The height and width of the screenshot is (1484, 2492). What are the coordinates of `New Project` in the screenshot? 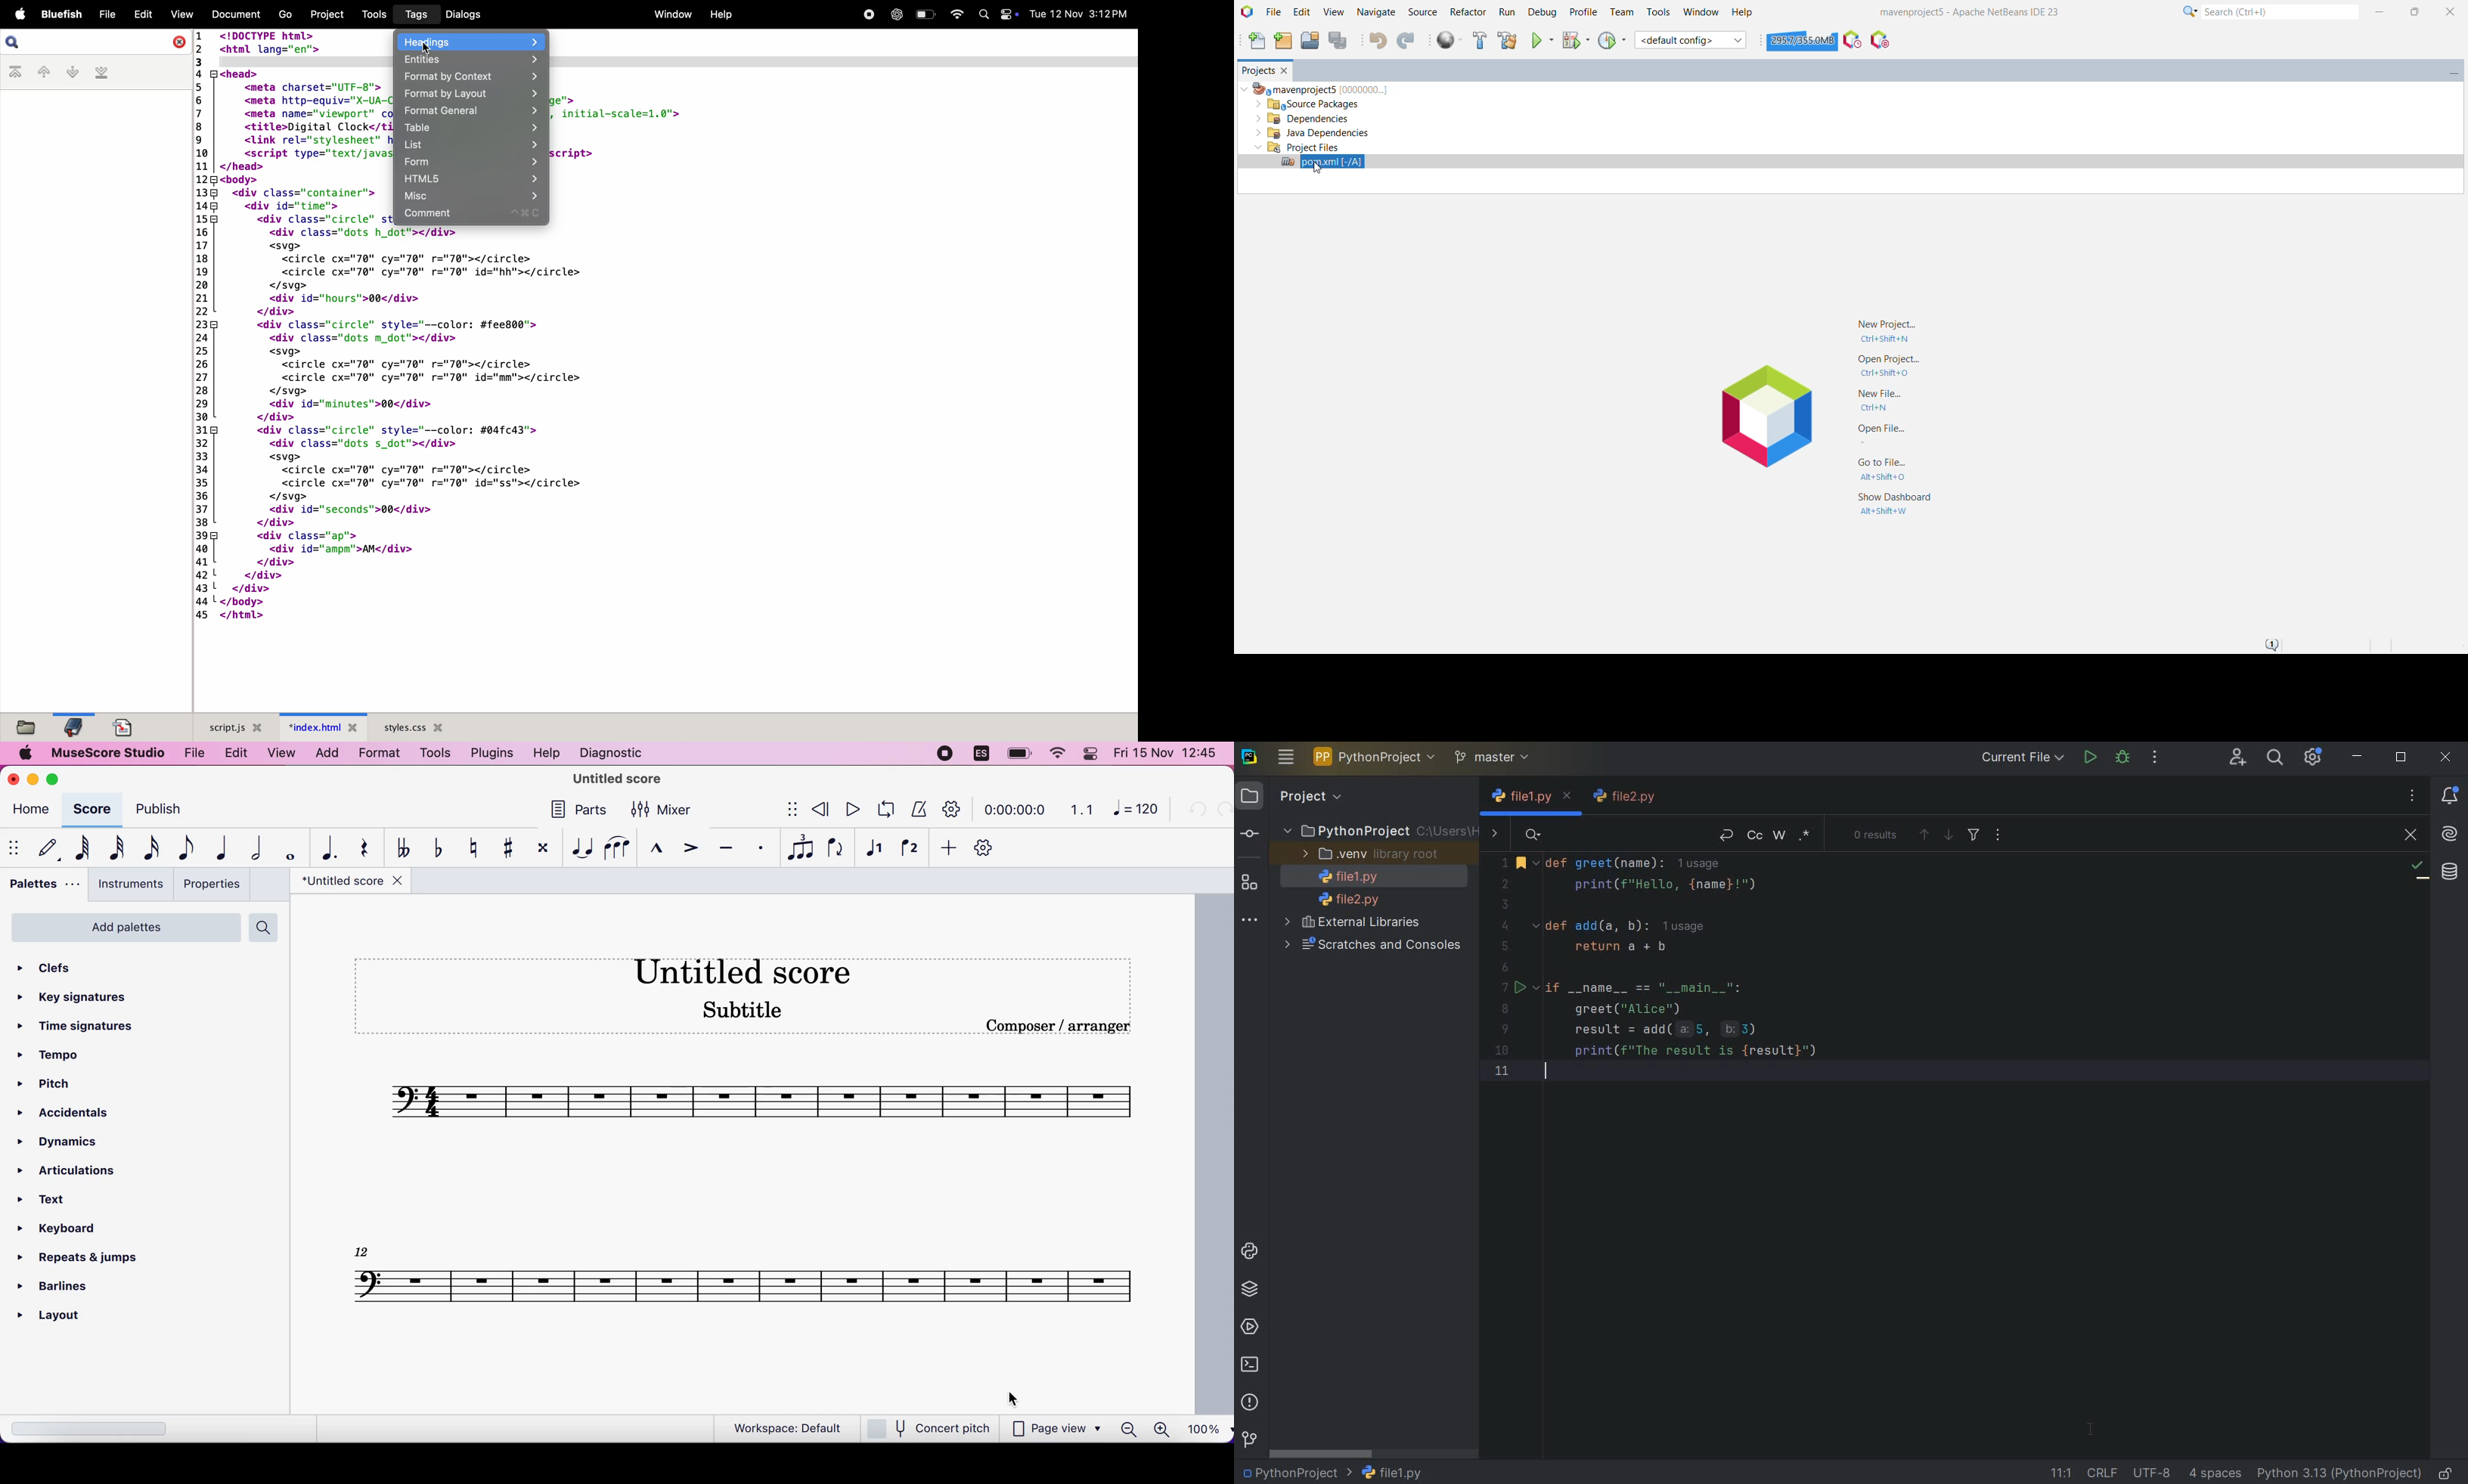 It's located at (1284, 41).